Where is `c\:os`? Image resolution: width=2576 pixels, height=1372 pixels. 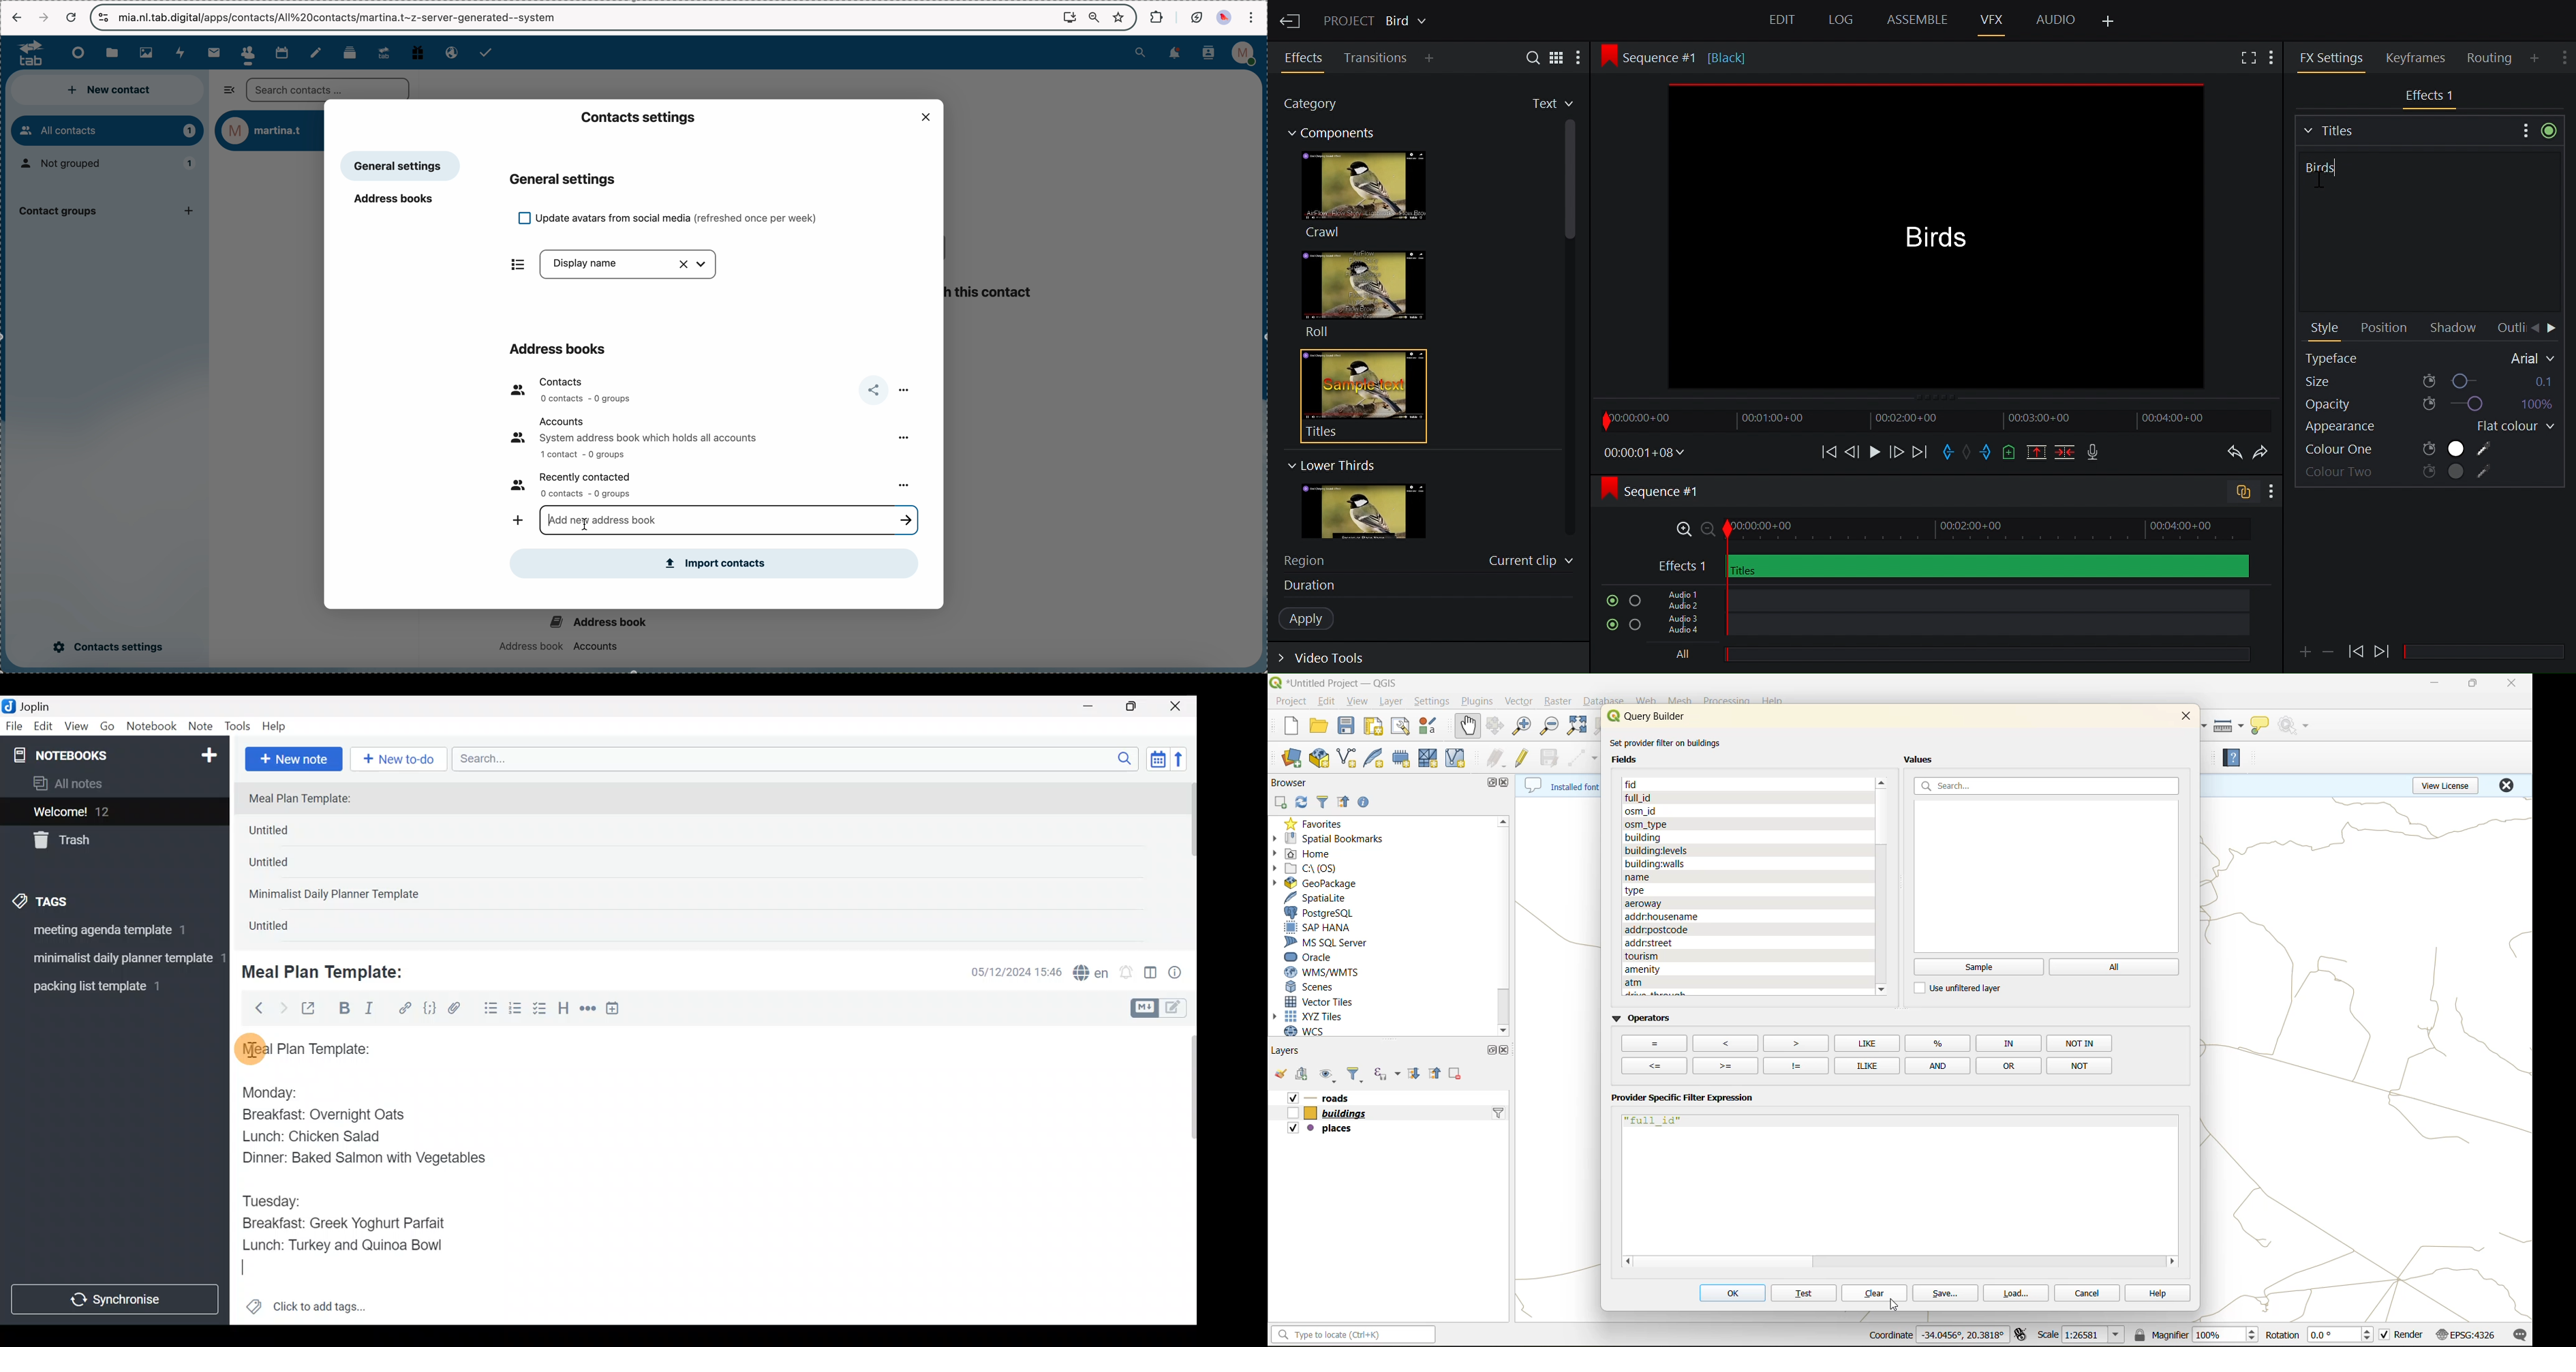 c\:os is located at coordinates (1312, 869).